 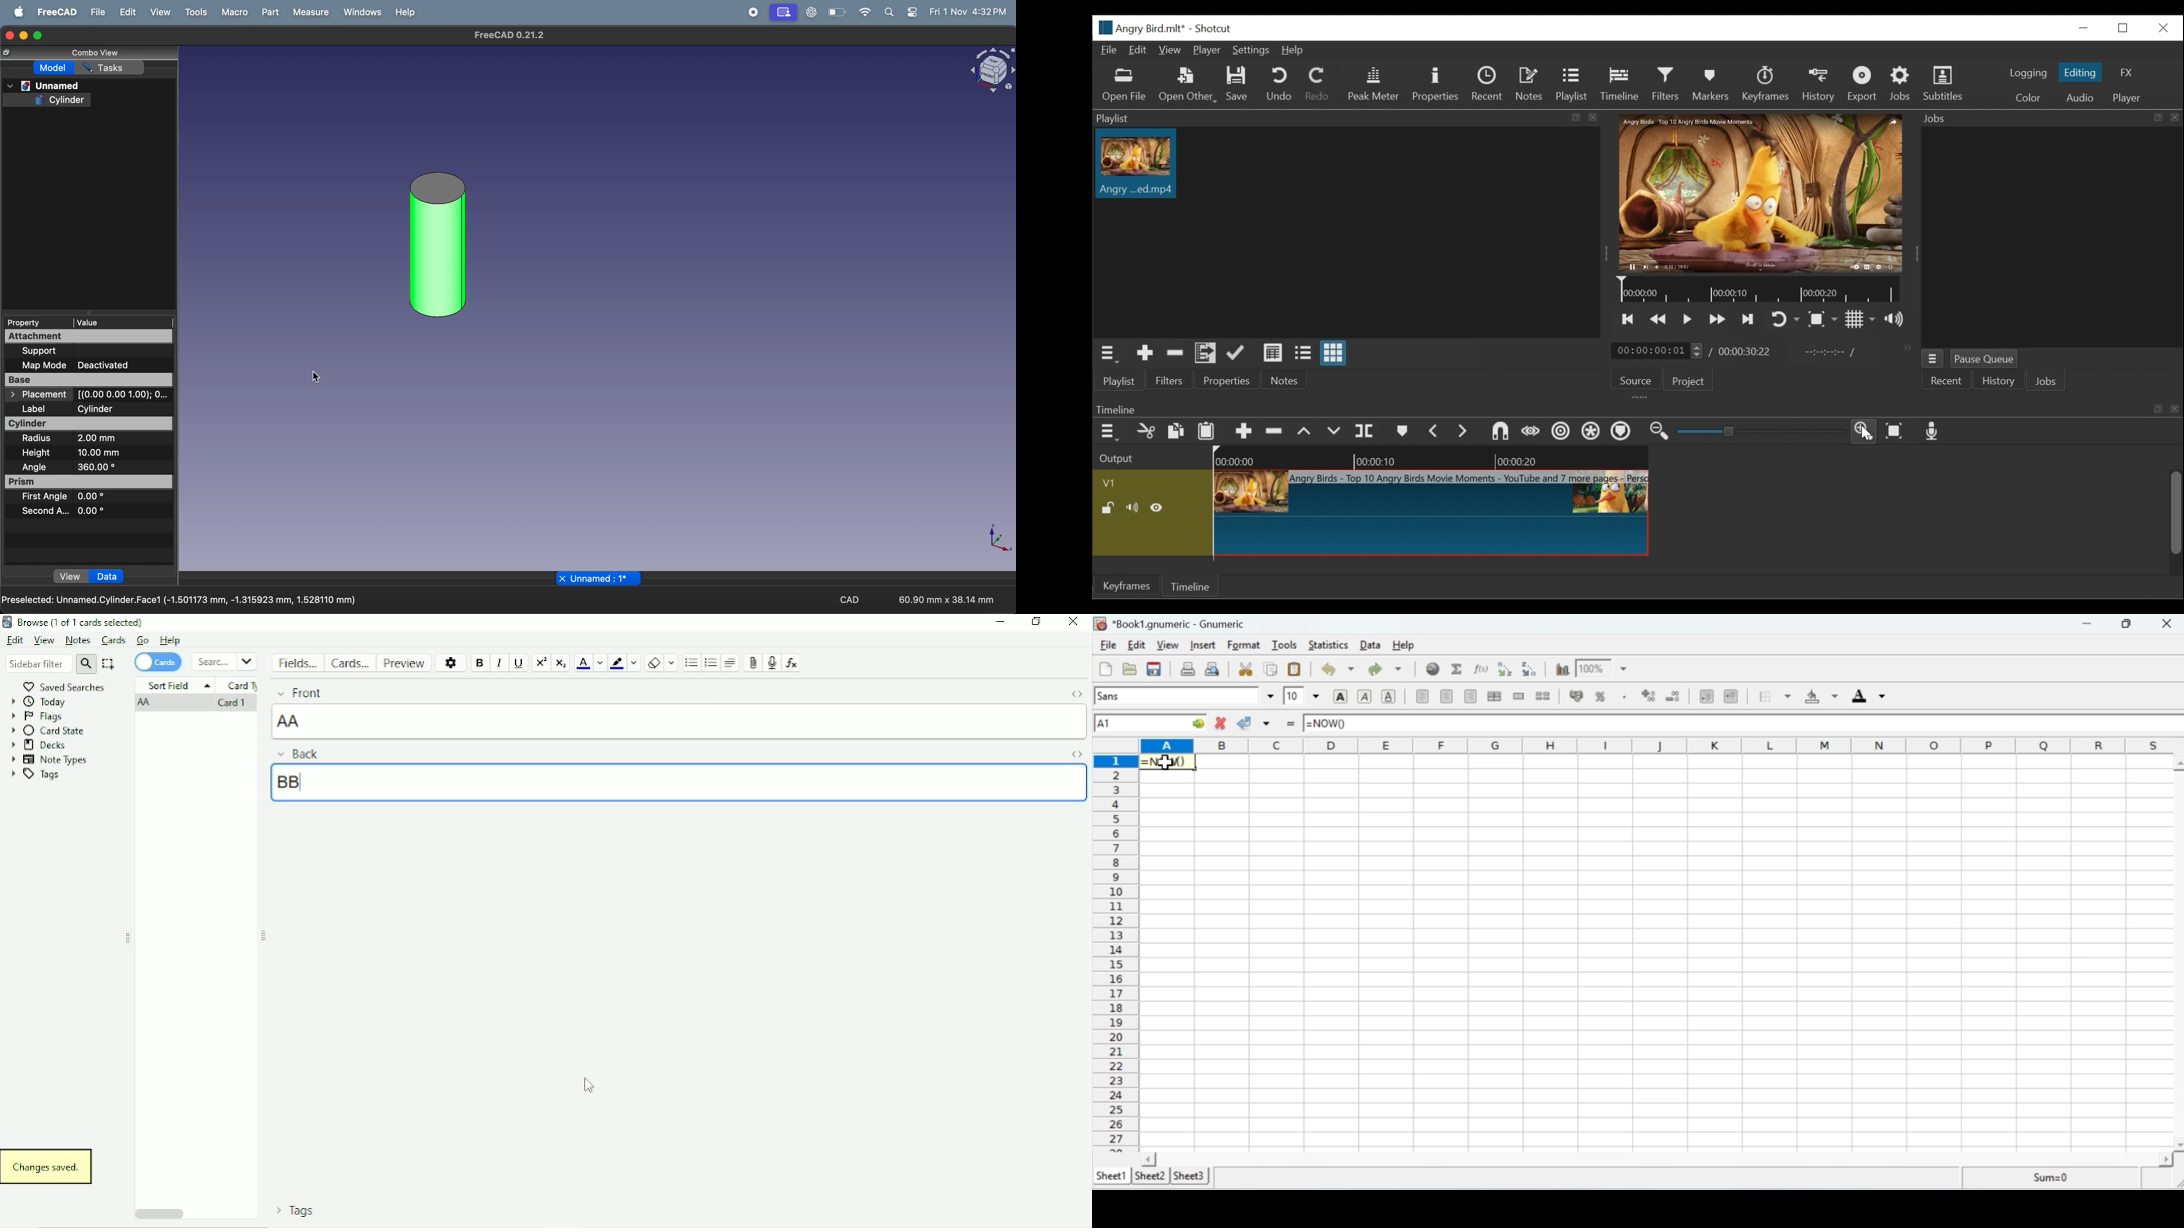 What do you see at coordinates (500, 664) in the screenshot?
I see `Italic` at bounding box center [500, 664].